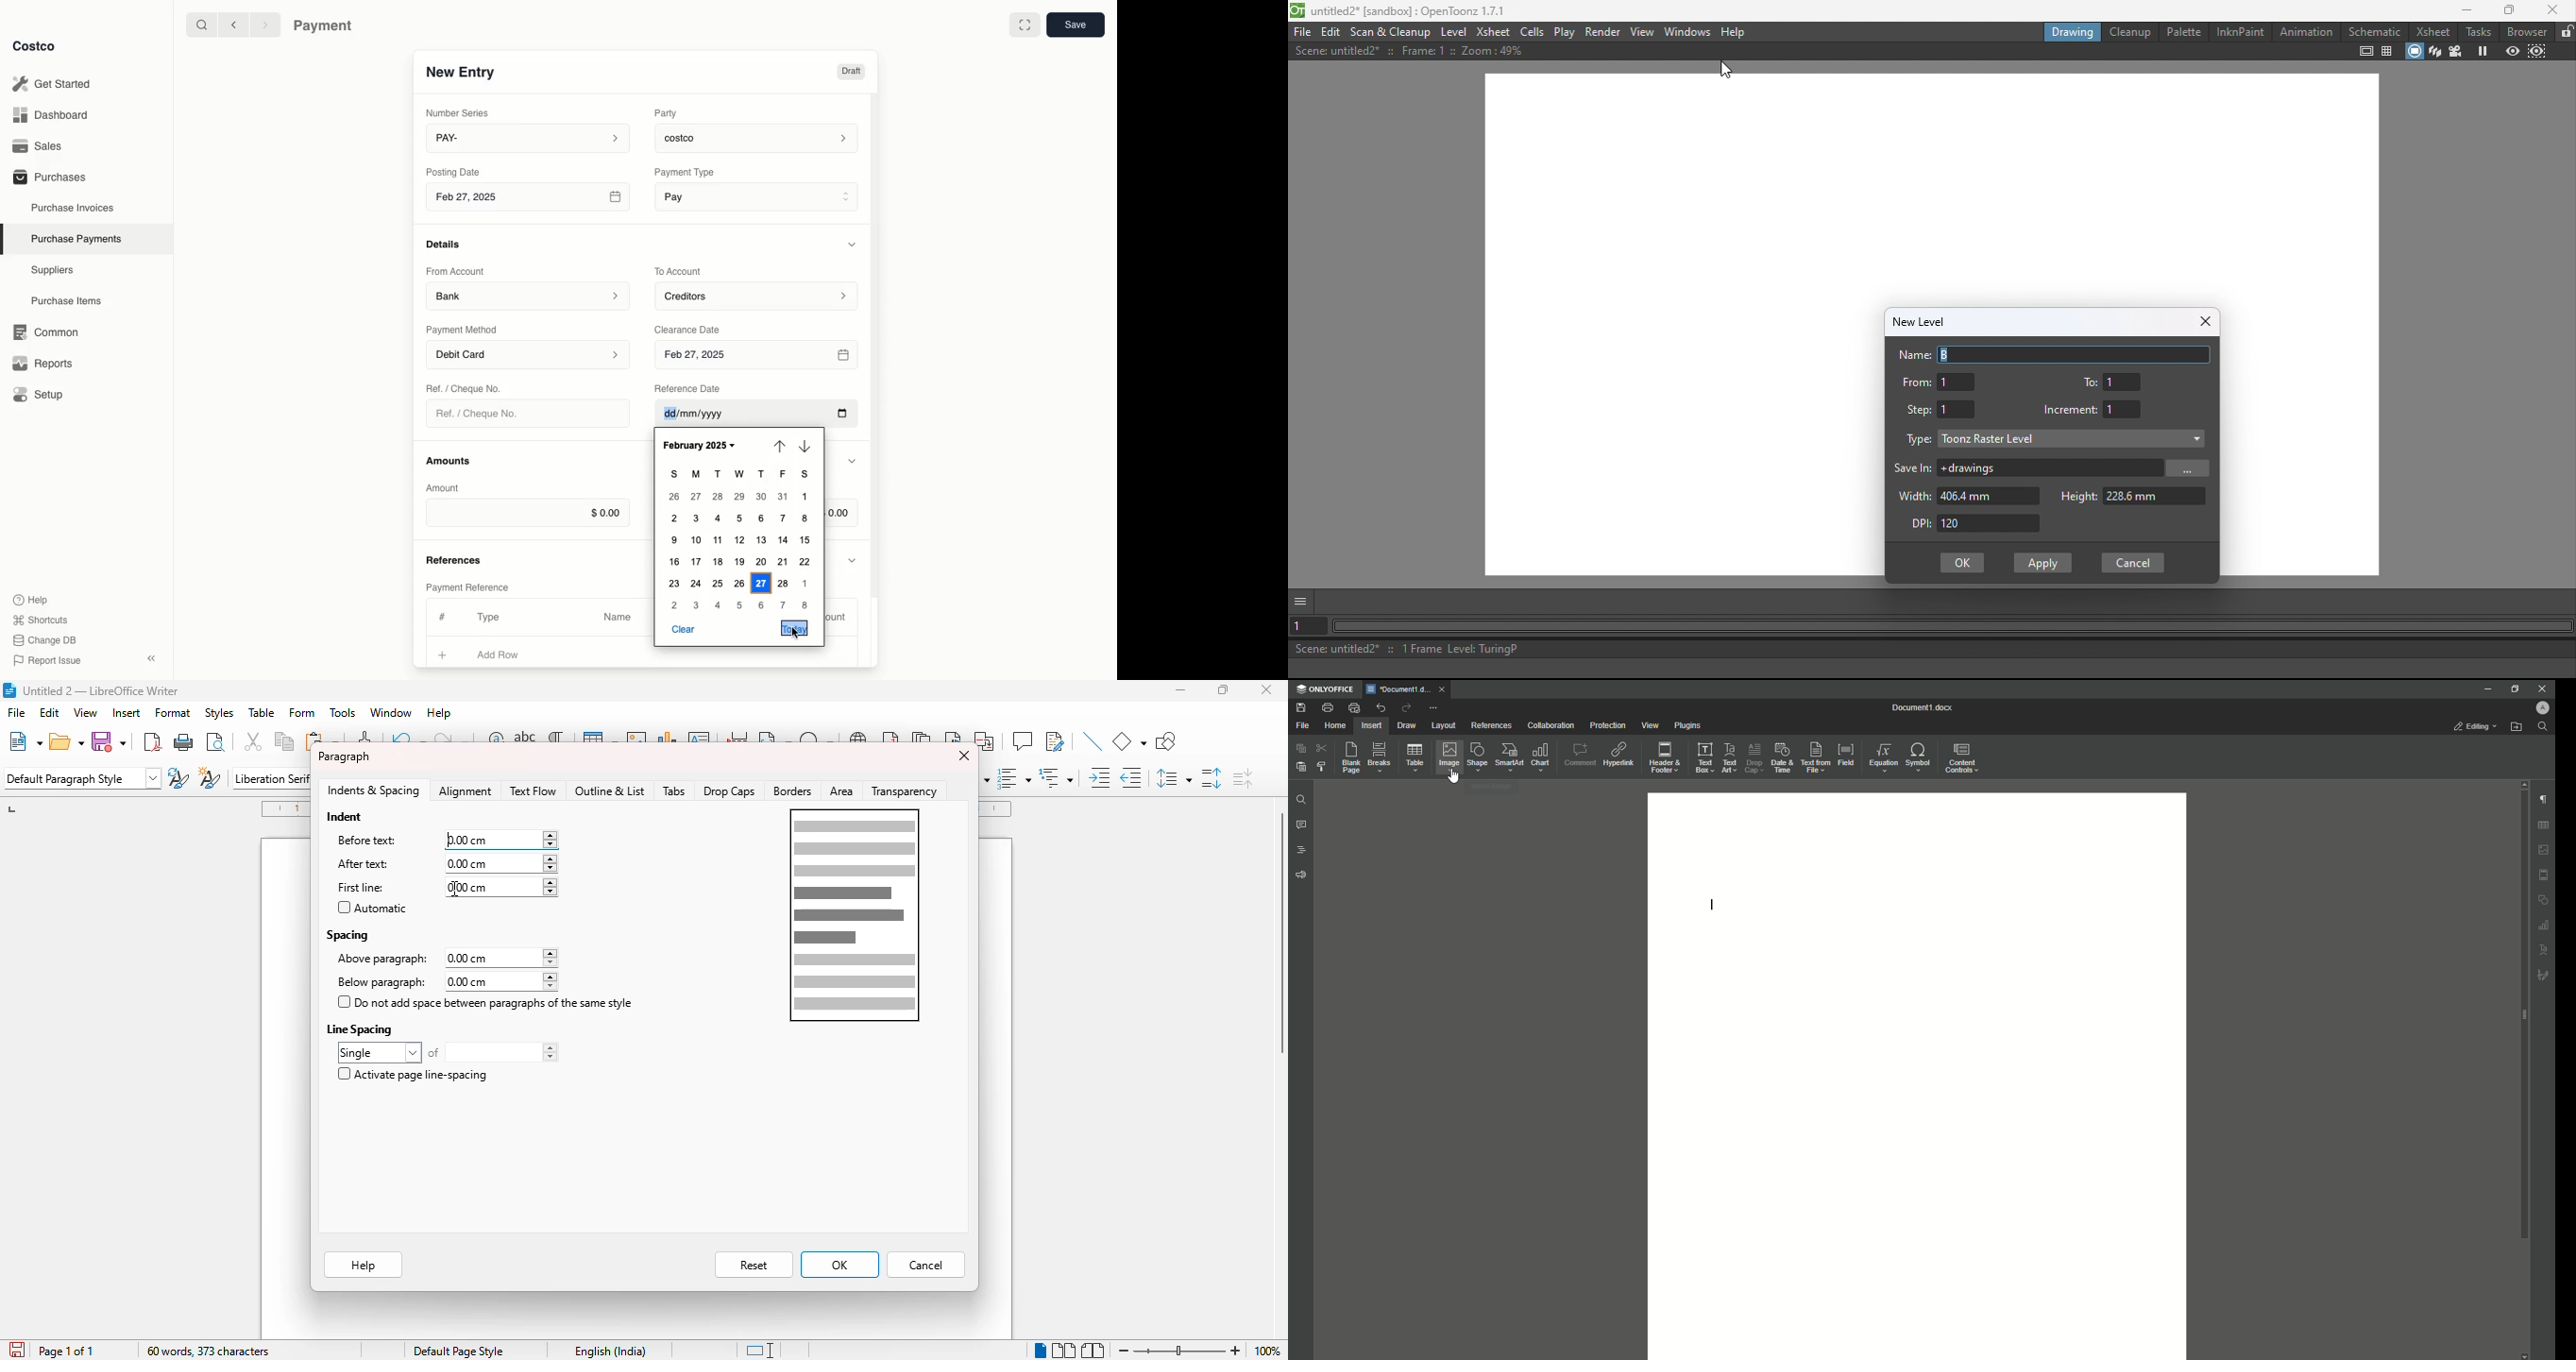 The height and width of the screenshot is (1372, 2576). I want to click on Play, so click(1564, 32).